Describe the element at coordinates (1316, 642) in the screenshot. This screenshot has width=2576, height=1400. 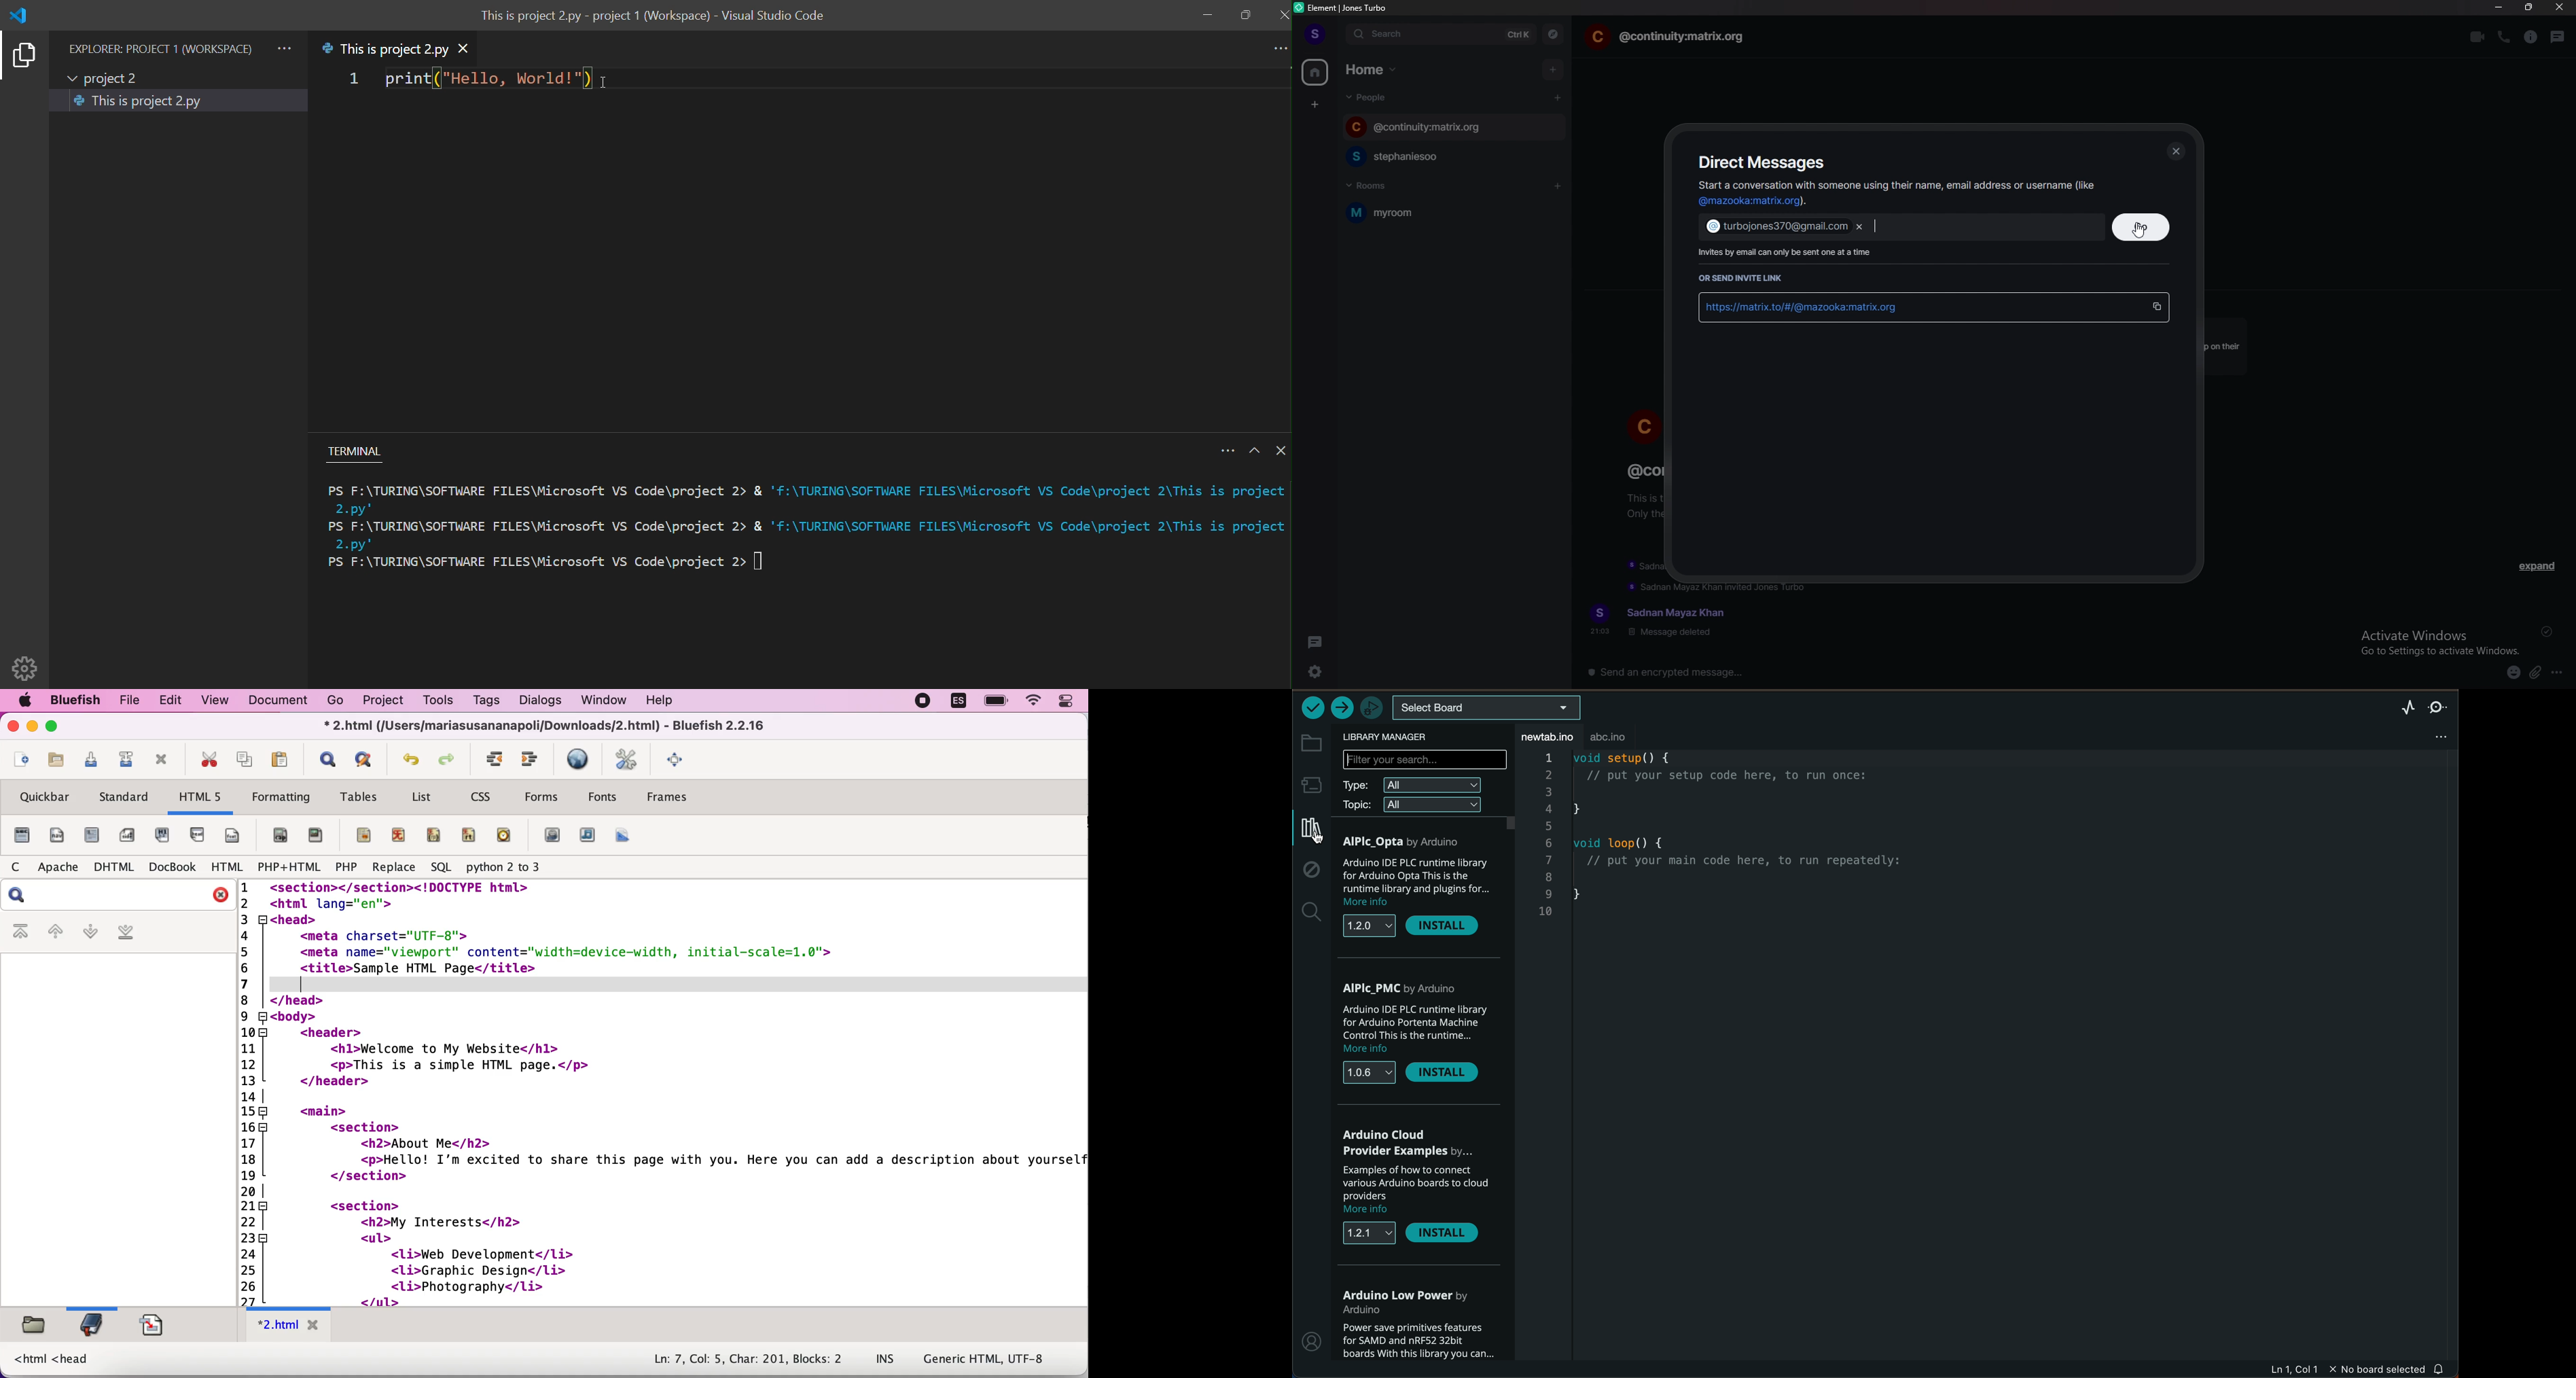
I see `threads` at that location.